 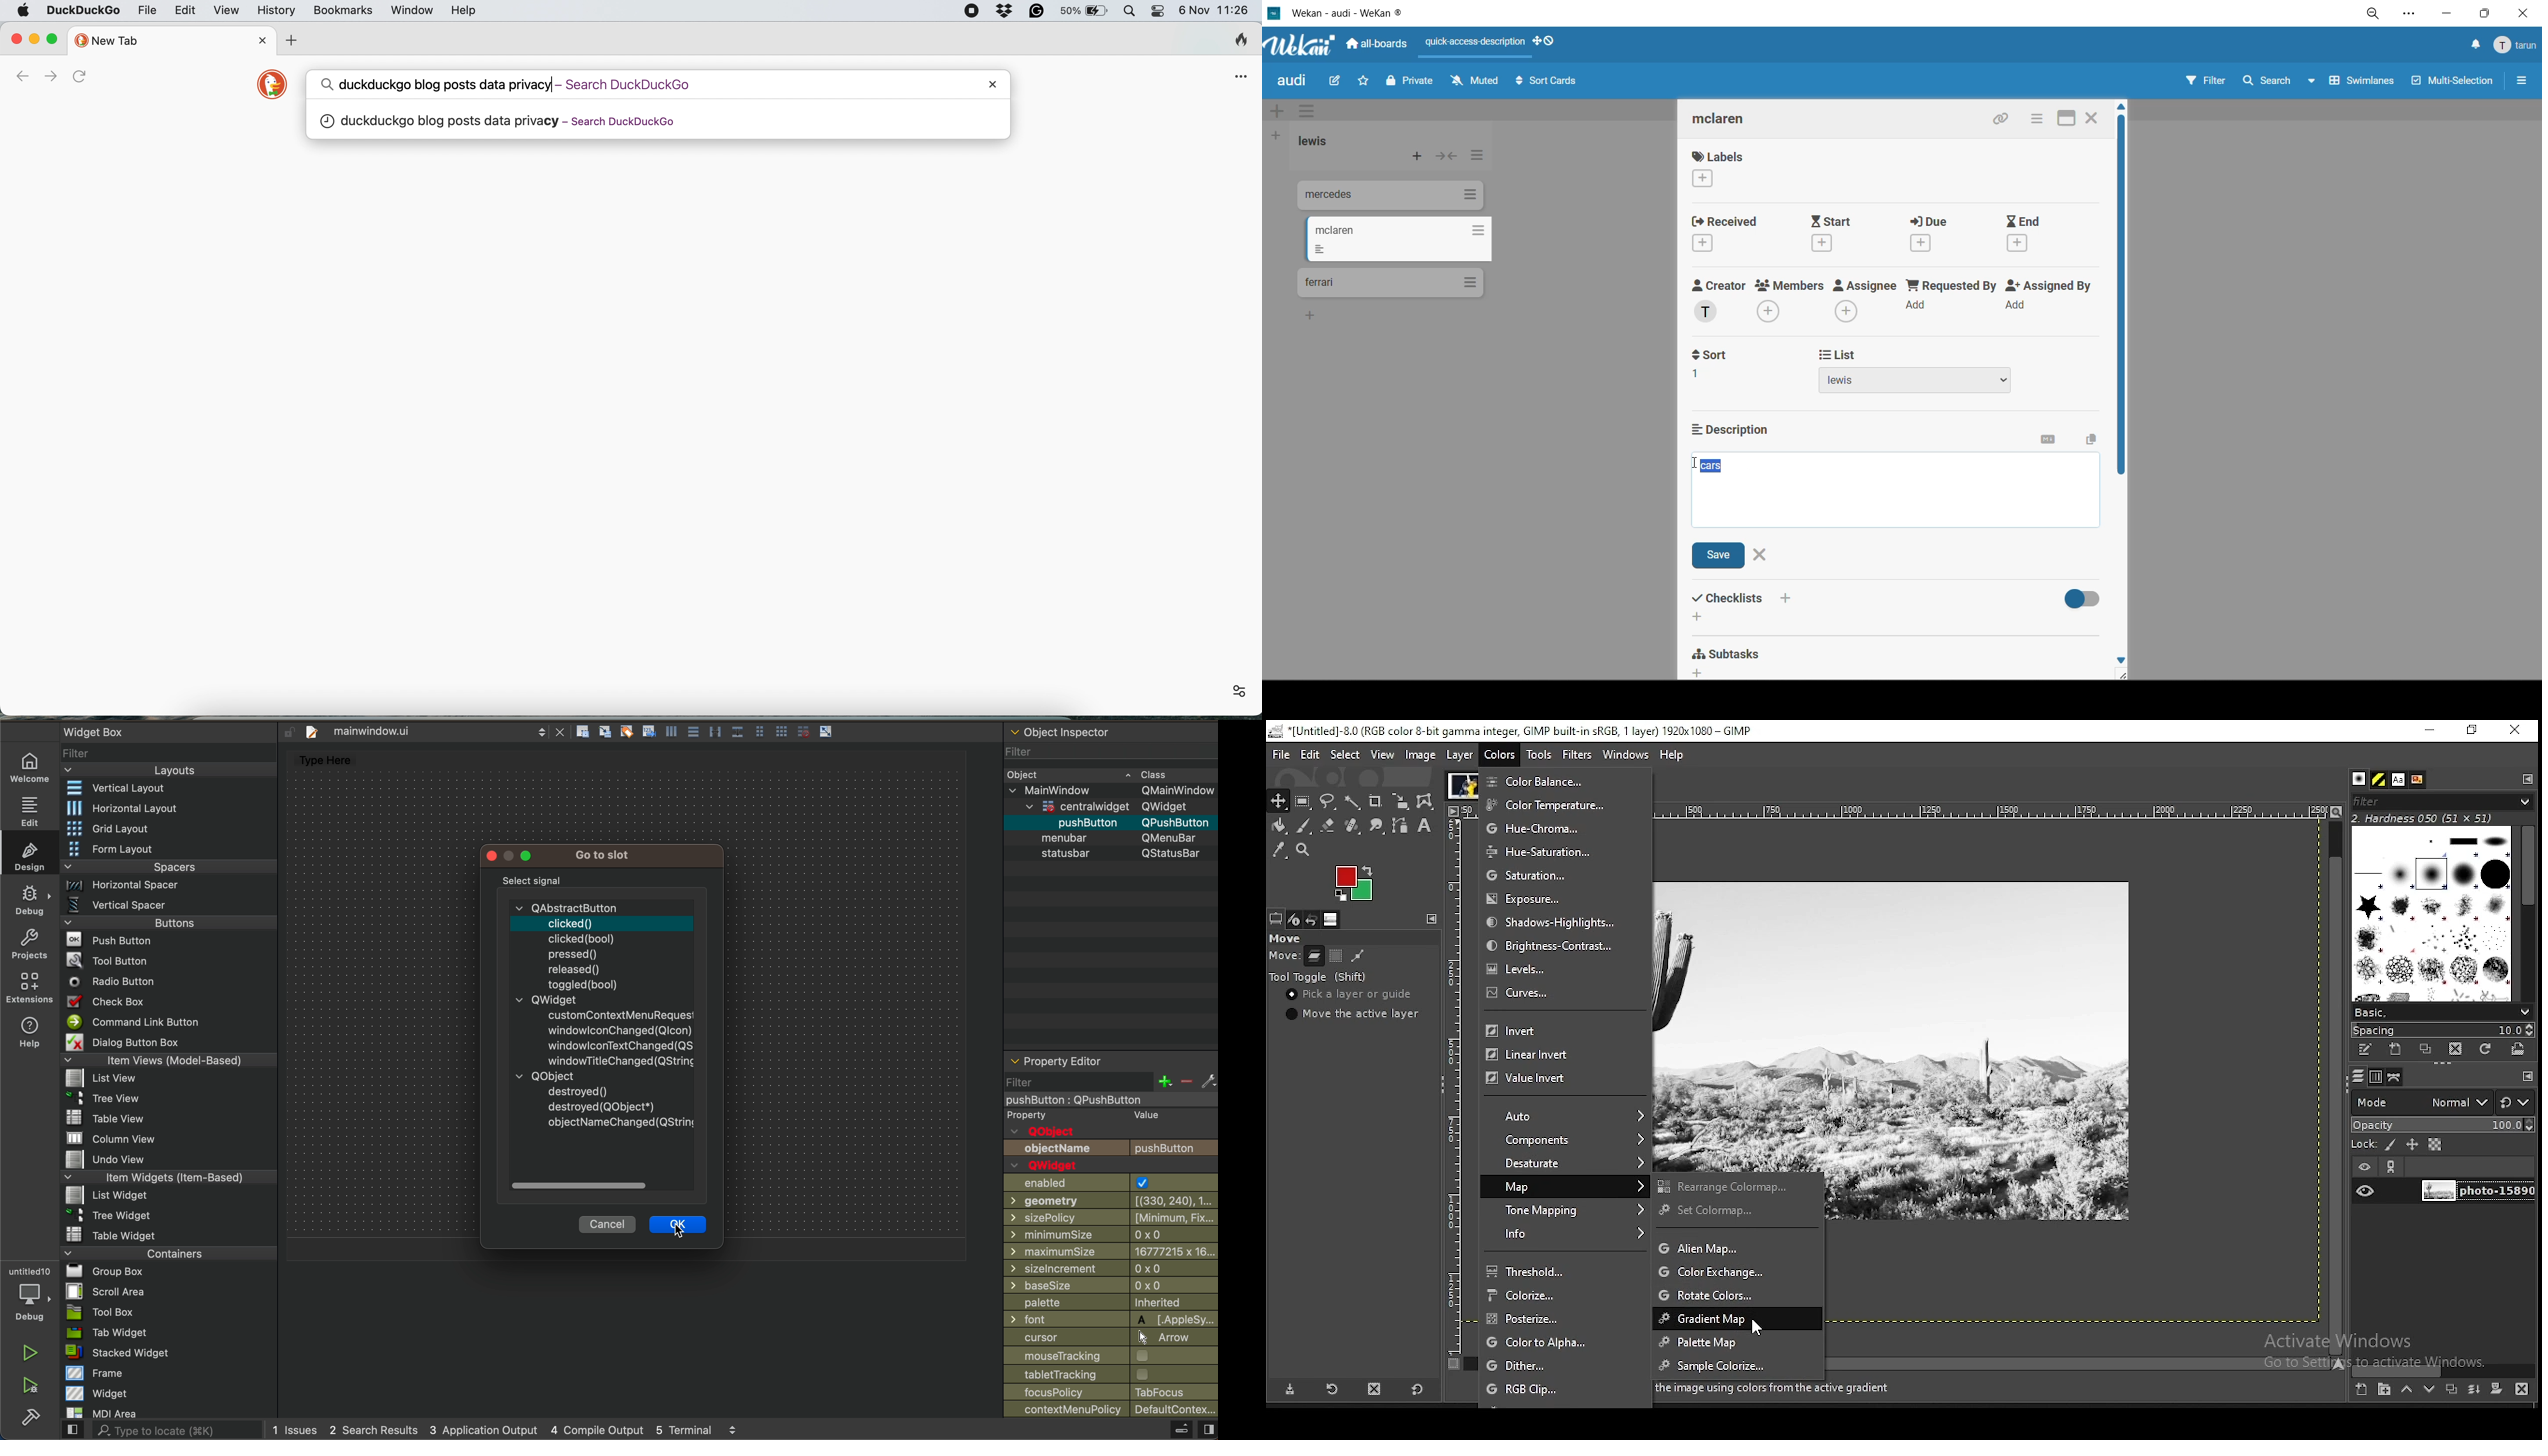 I want to click on minimize, so click(x=2445, y=12).